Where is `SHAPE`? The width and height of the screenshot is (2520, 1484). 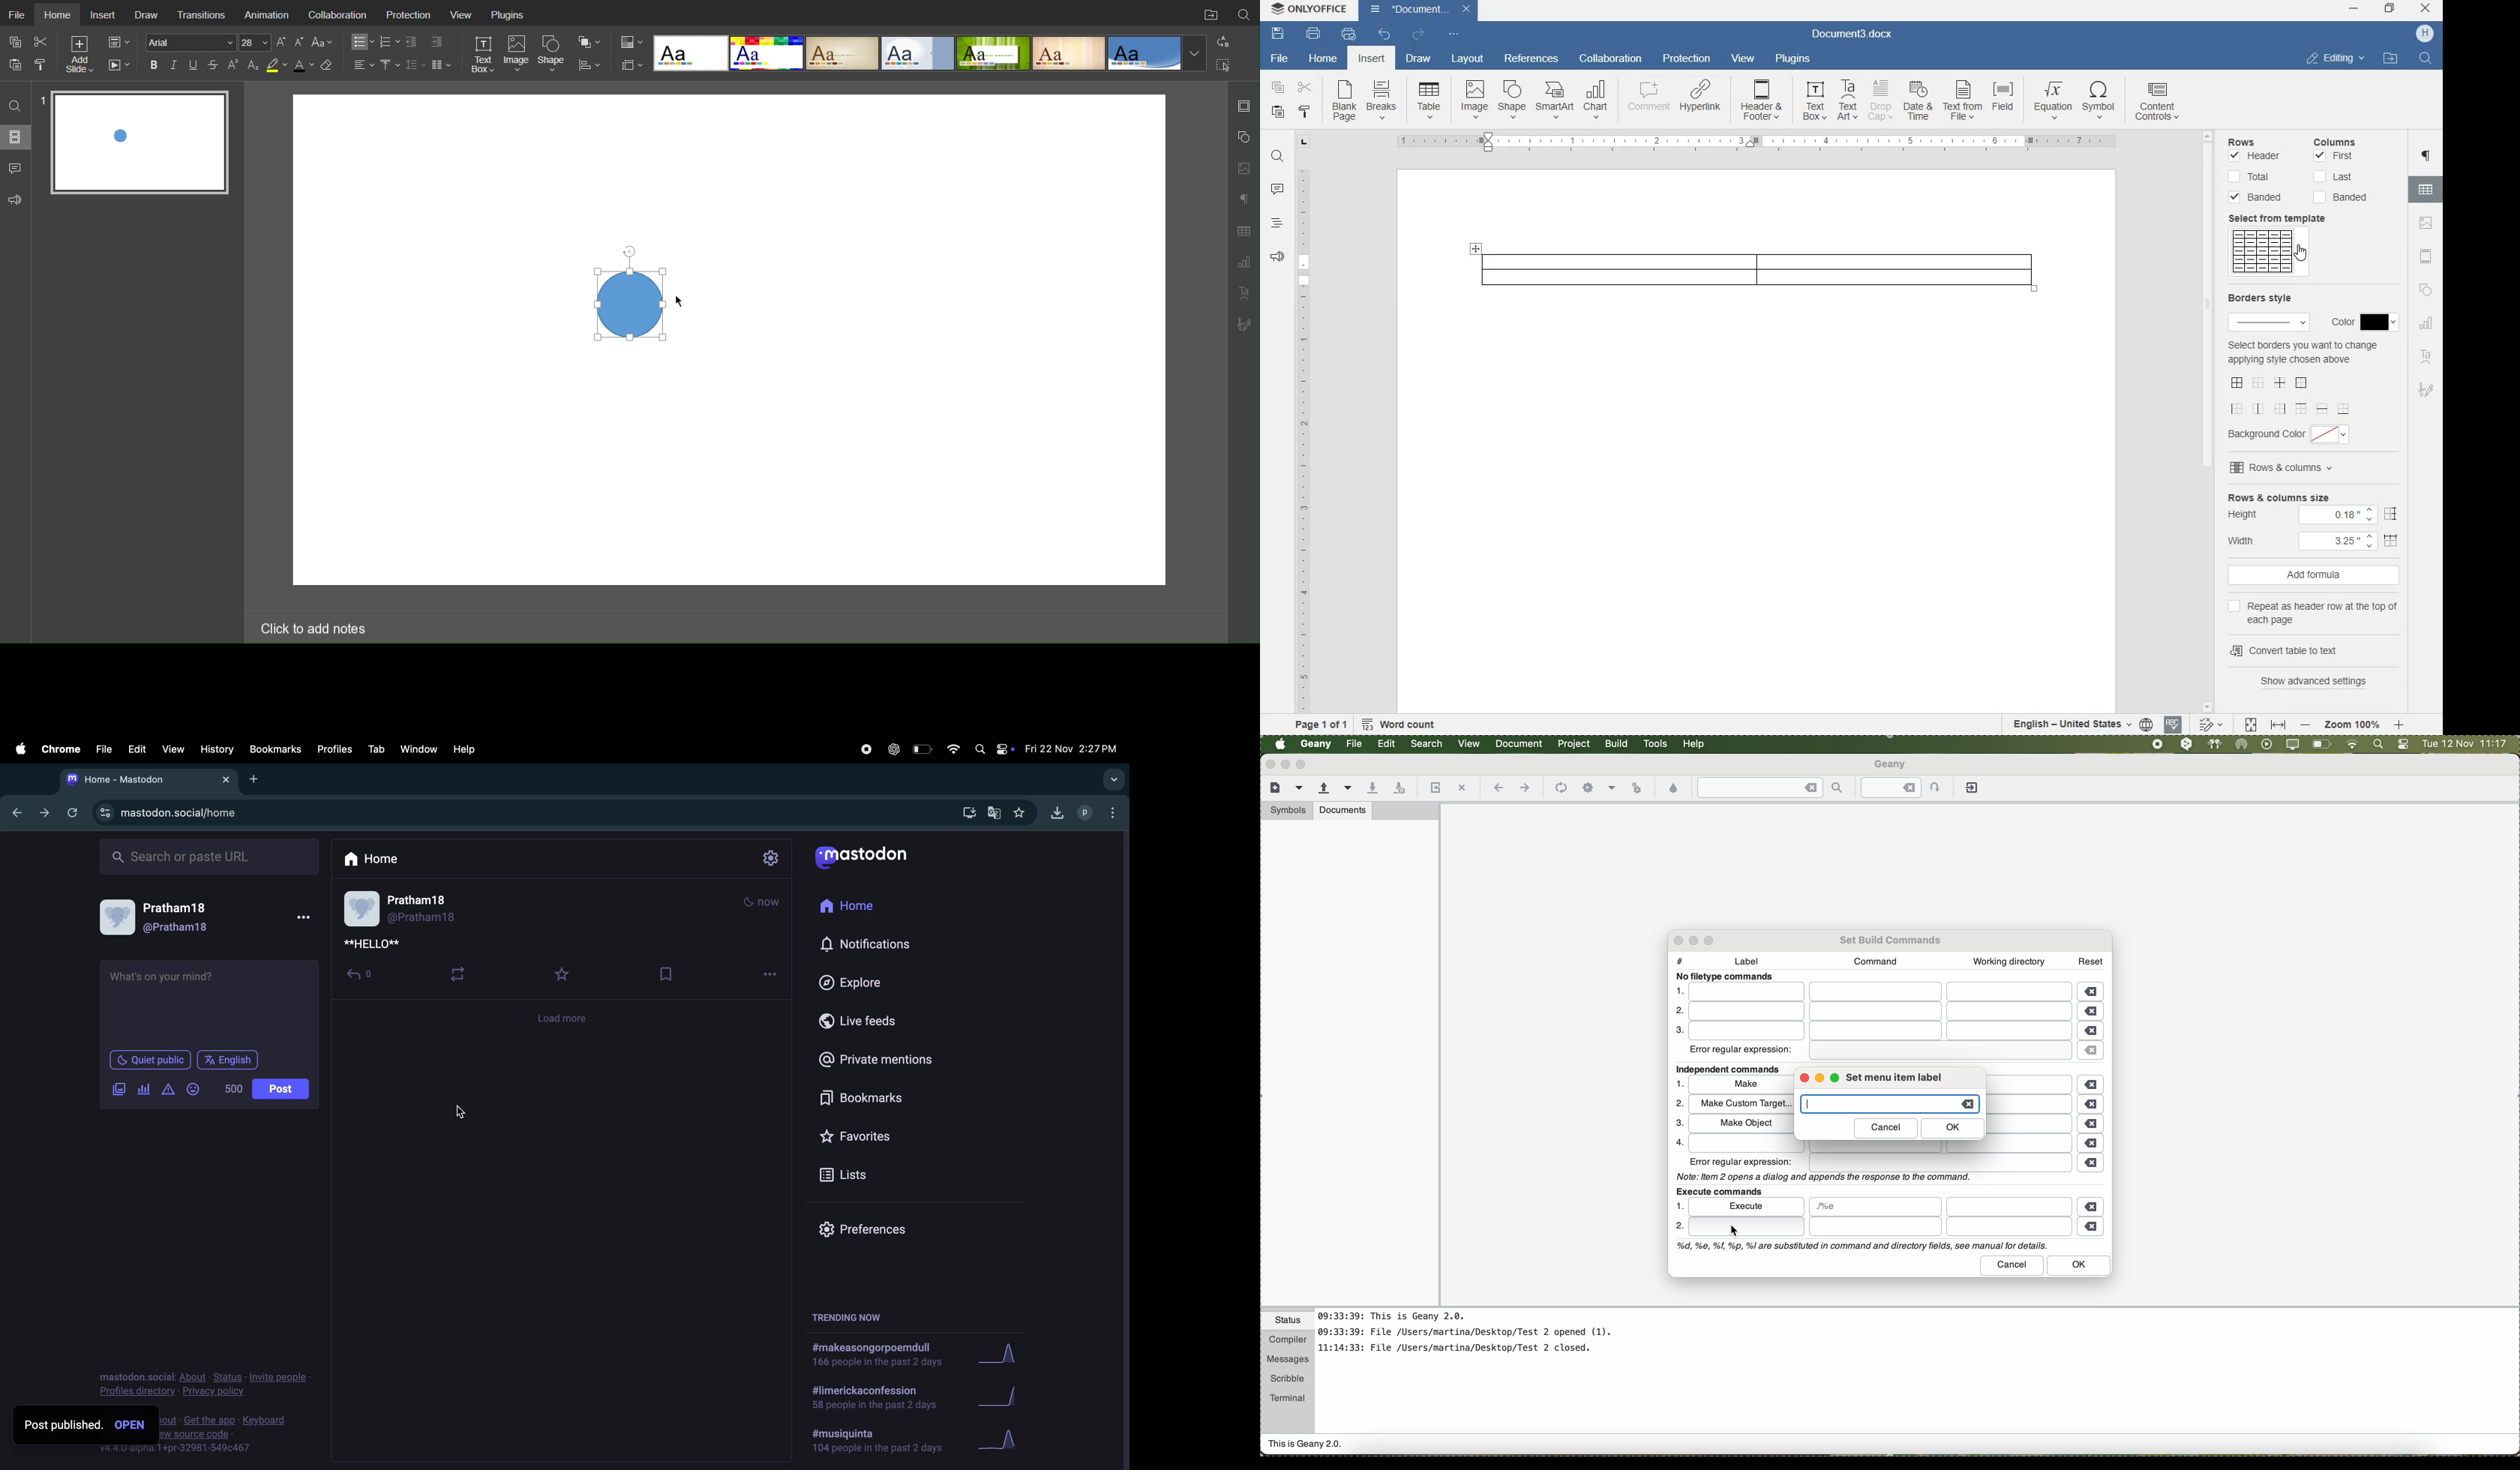 SHAPE is located at coordinates (2424, 292).